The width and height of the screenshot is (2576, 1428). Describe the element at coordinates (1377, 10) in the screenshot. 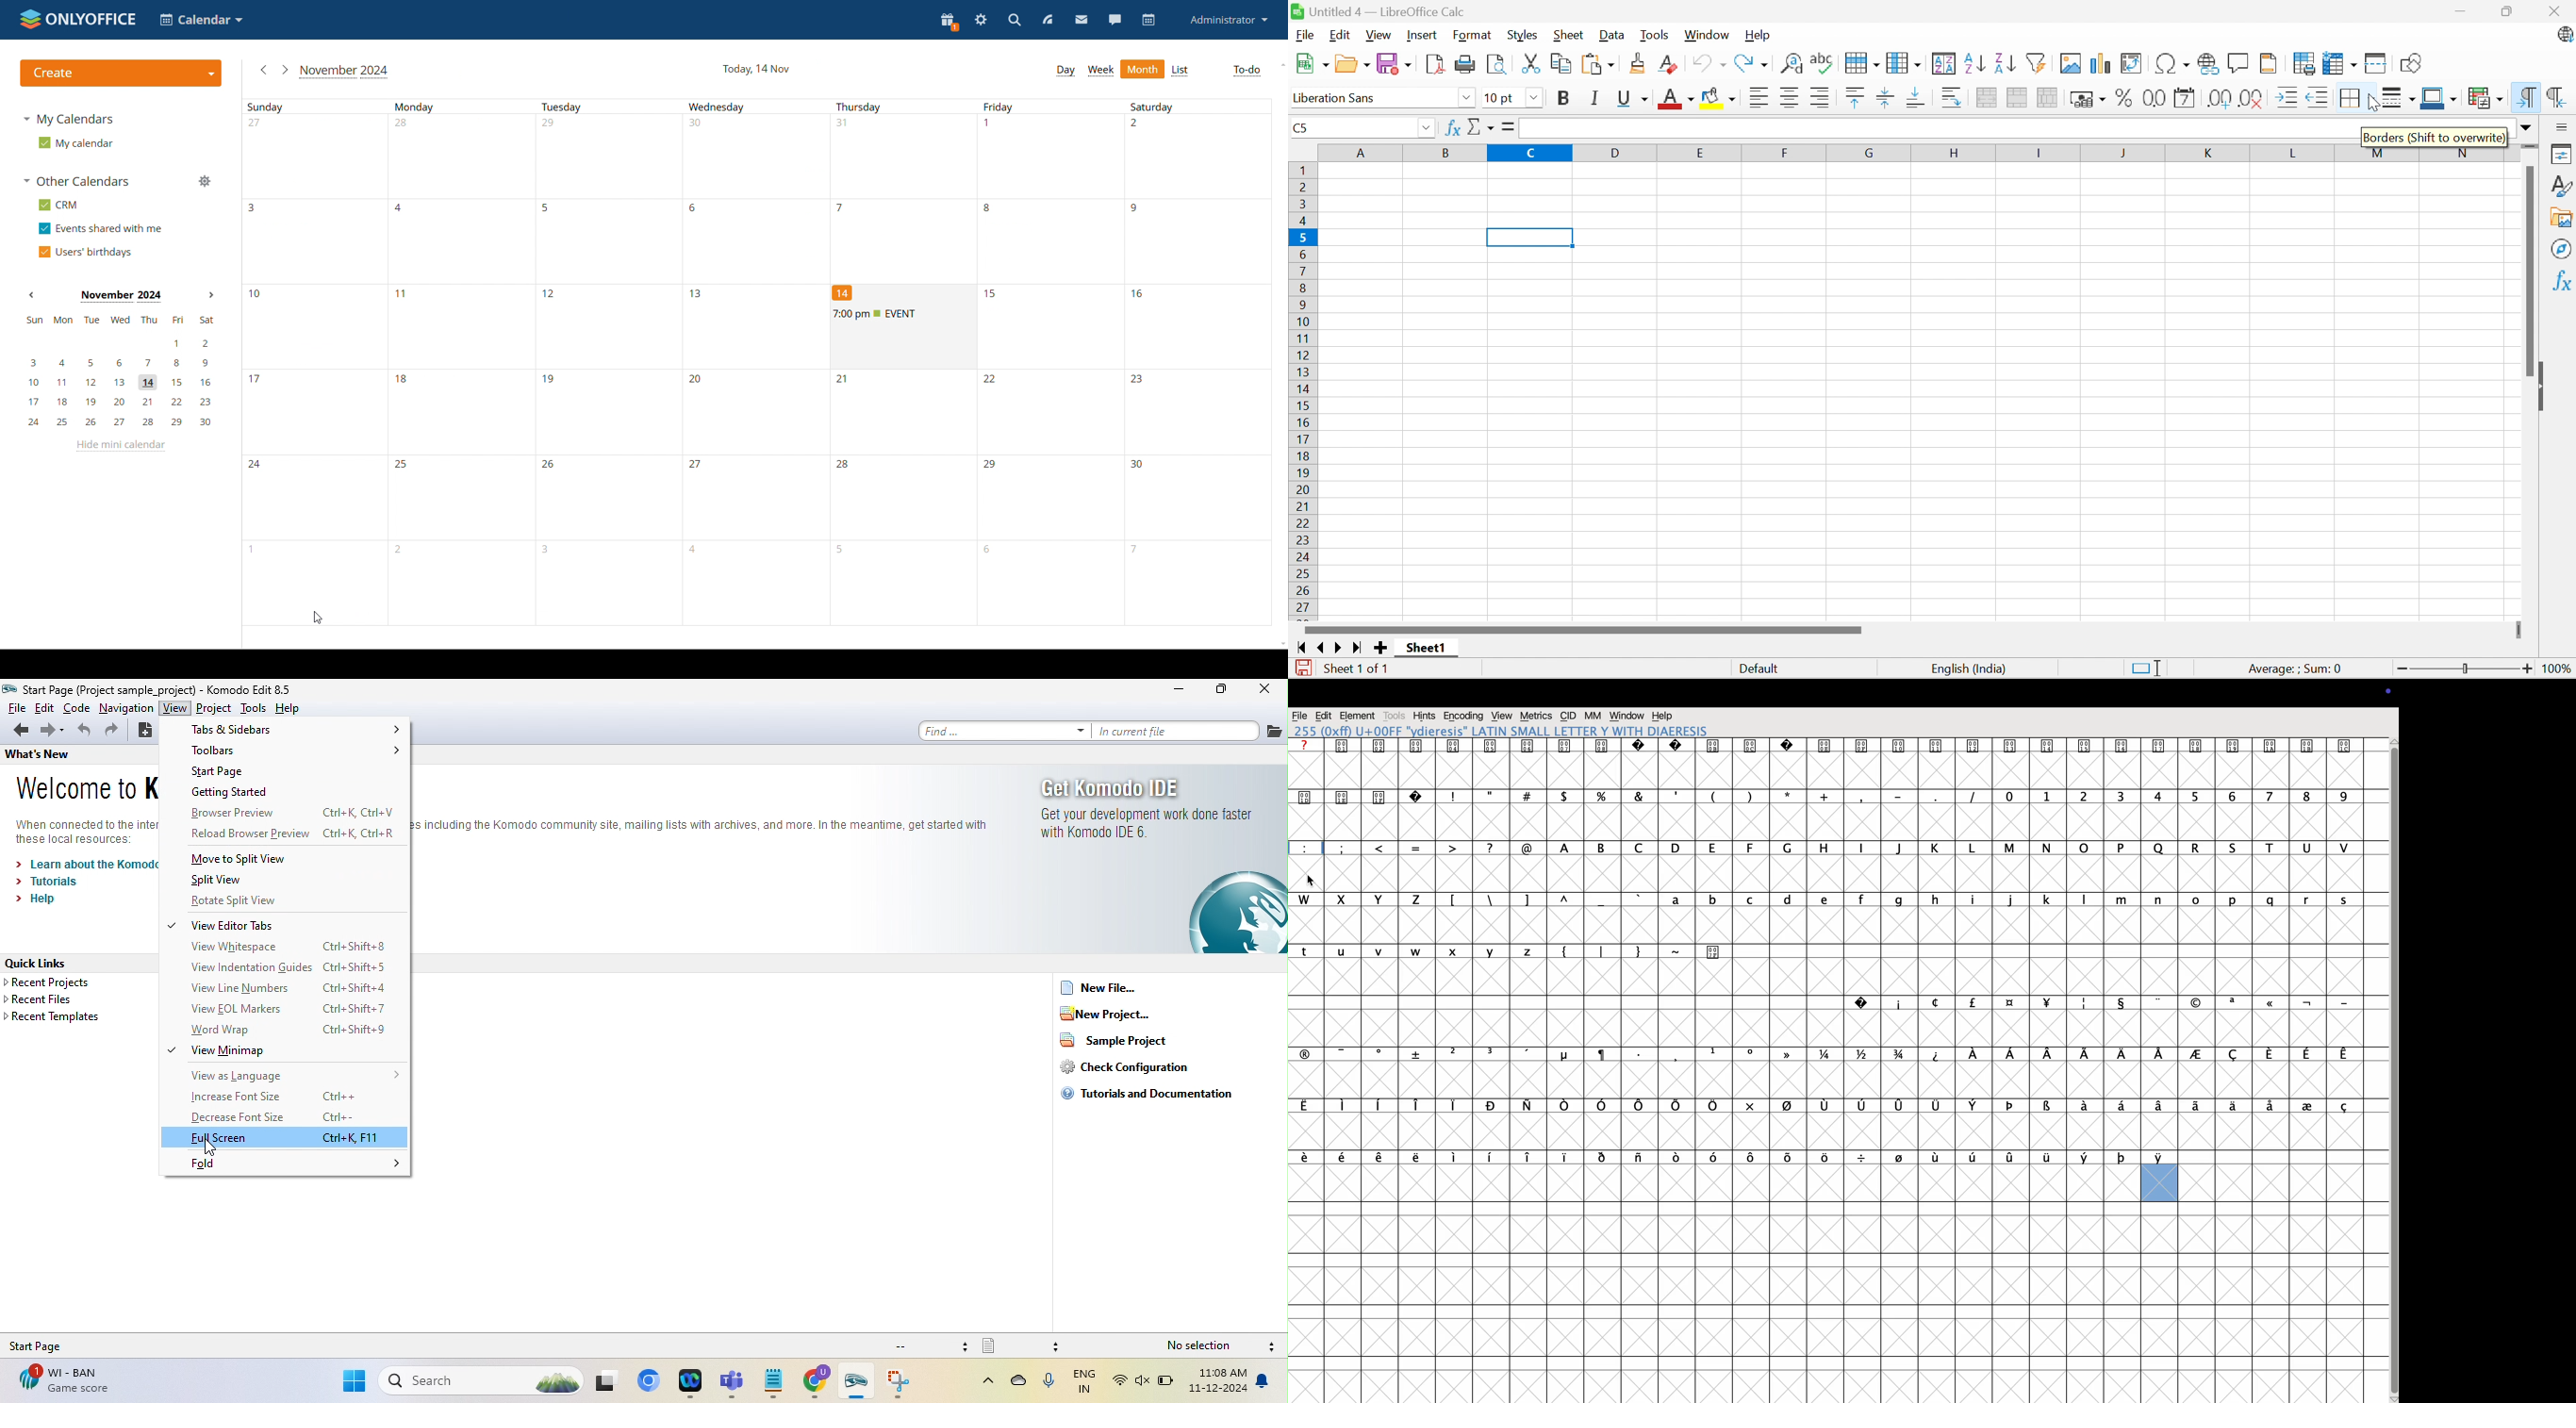

I see `Untitled 4 - LibreOffice Calc` at that location.